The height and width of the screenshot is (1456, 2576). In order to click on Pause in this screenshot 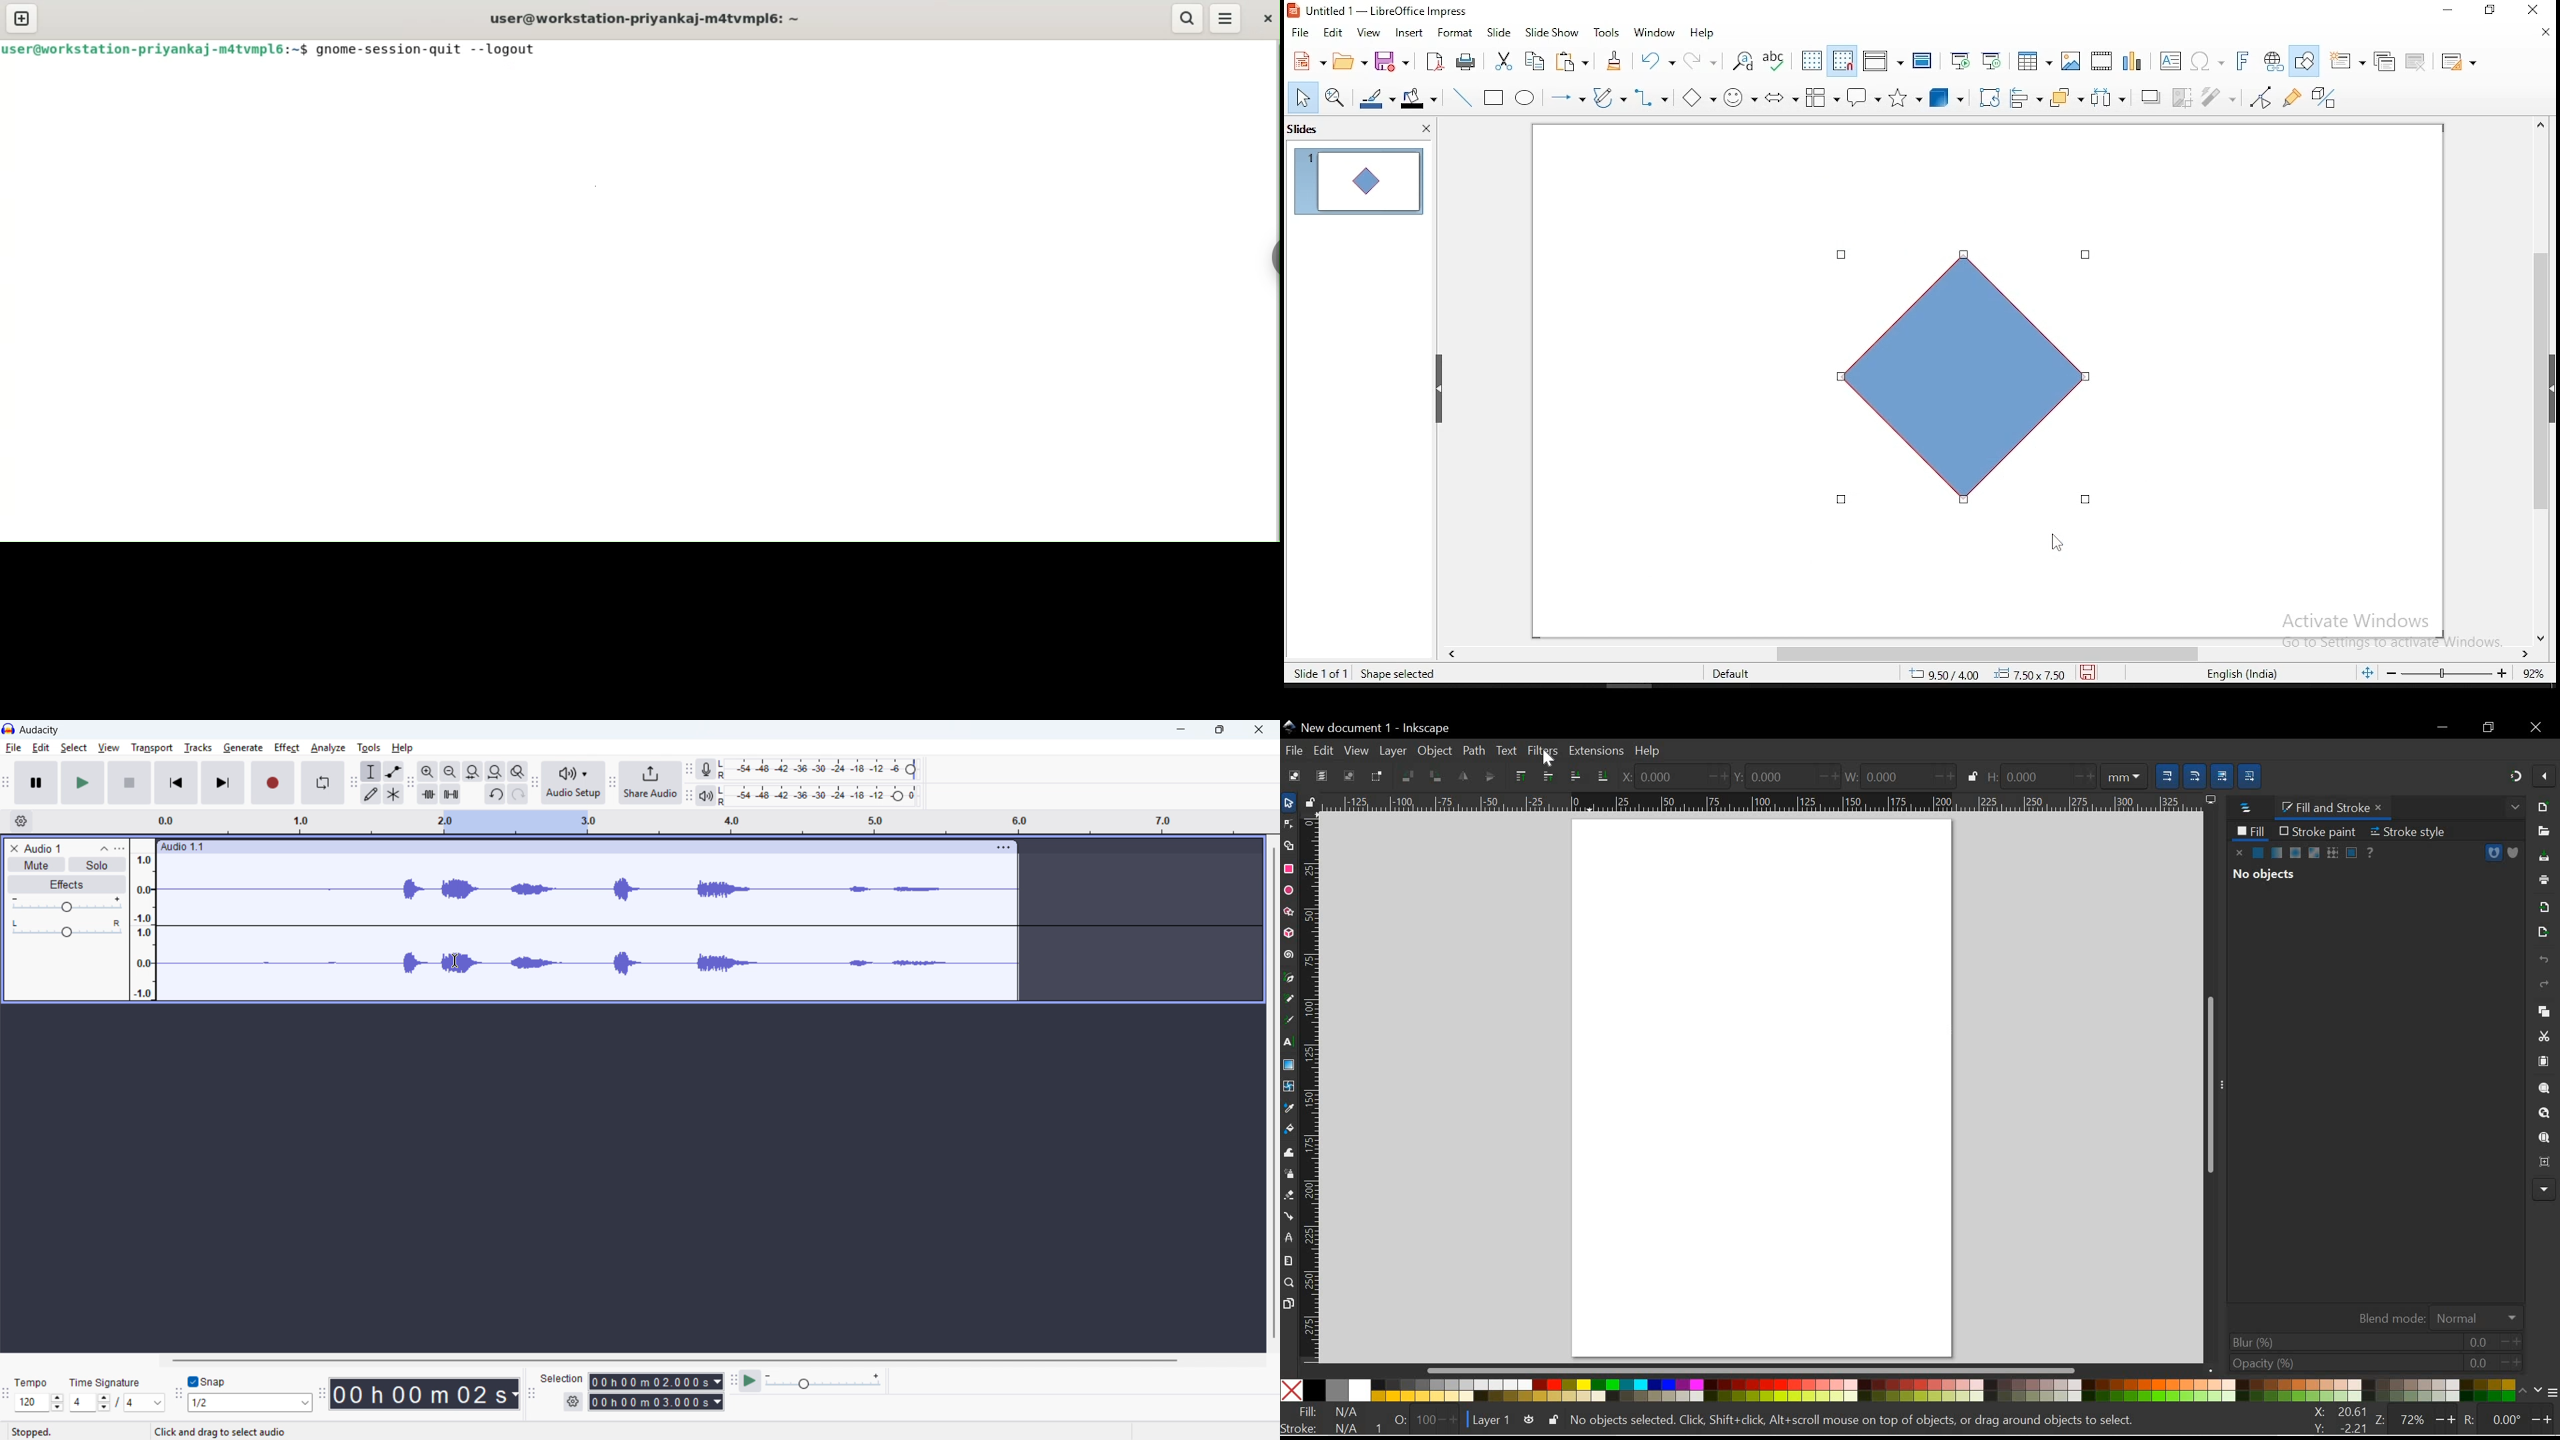, I will do `click(37, 783)`.